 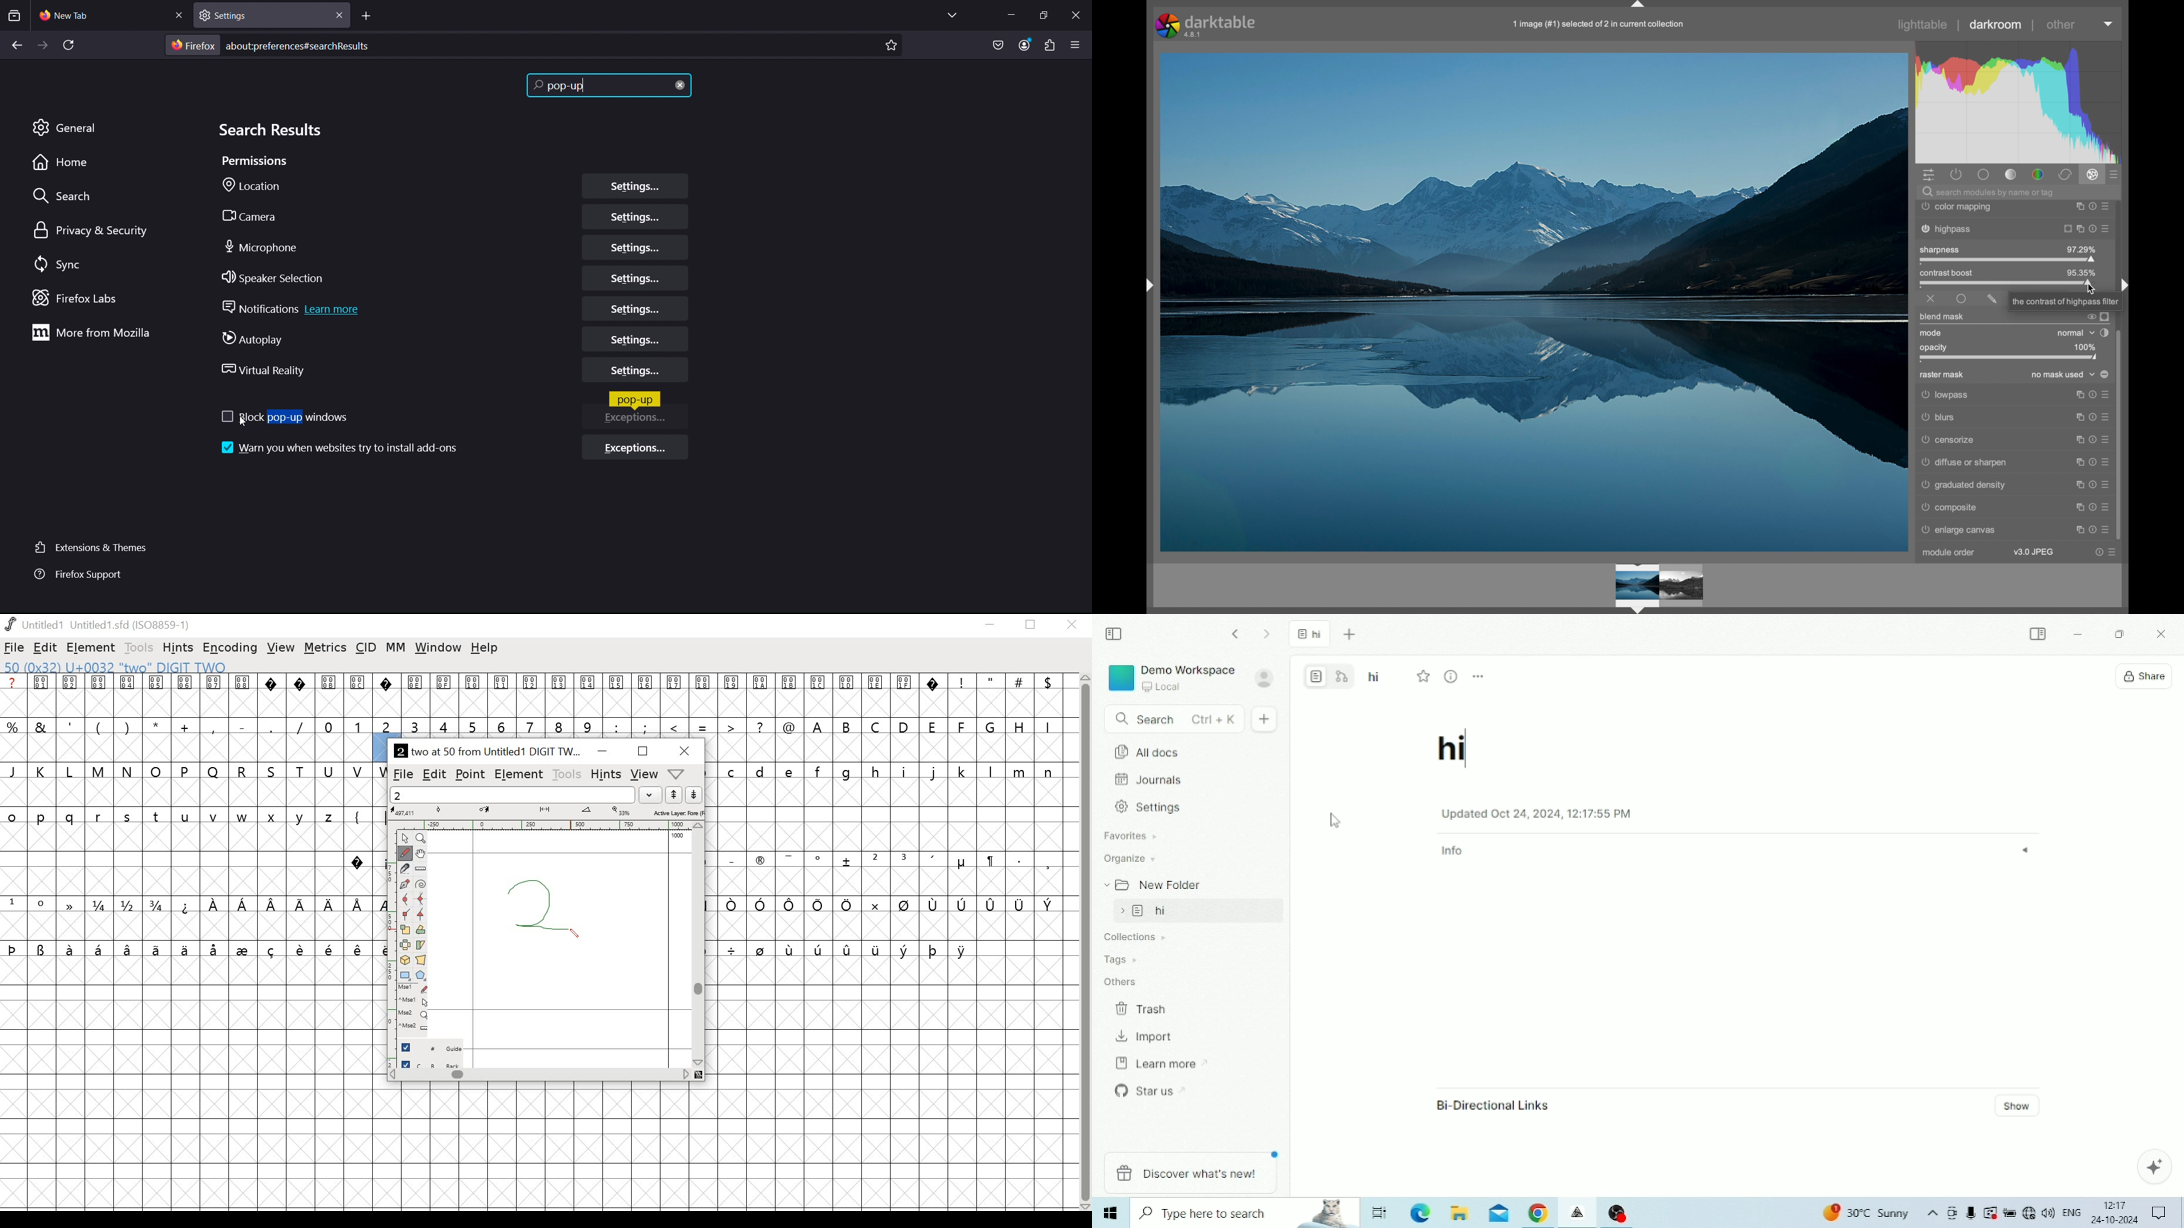 What do you see at coordinates (1941, 317) in the screenshot?
I see `blend mask` at bounding box center [1941, 317].